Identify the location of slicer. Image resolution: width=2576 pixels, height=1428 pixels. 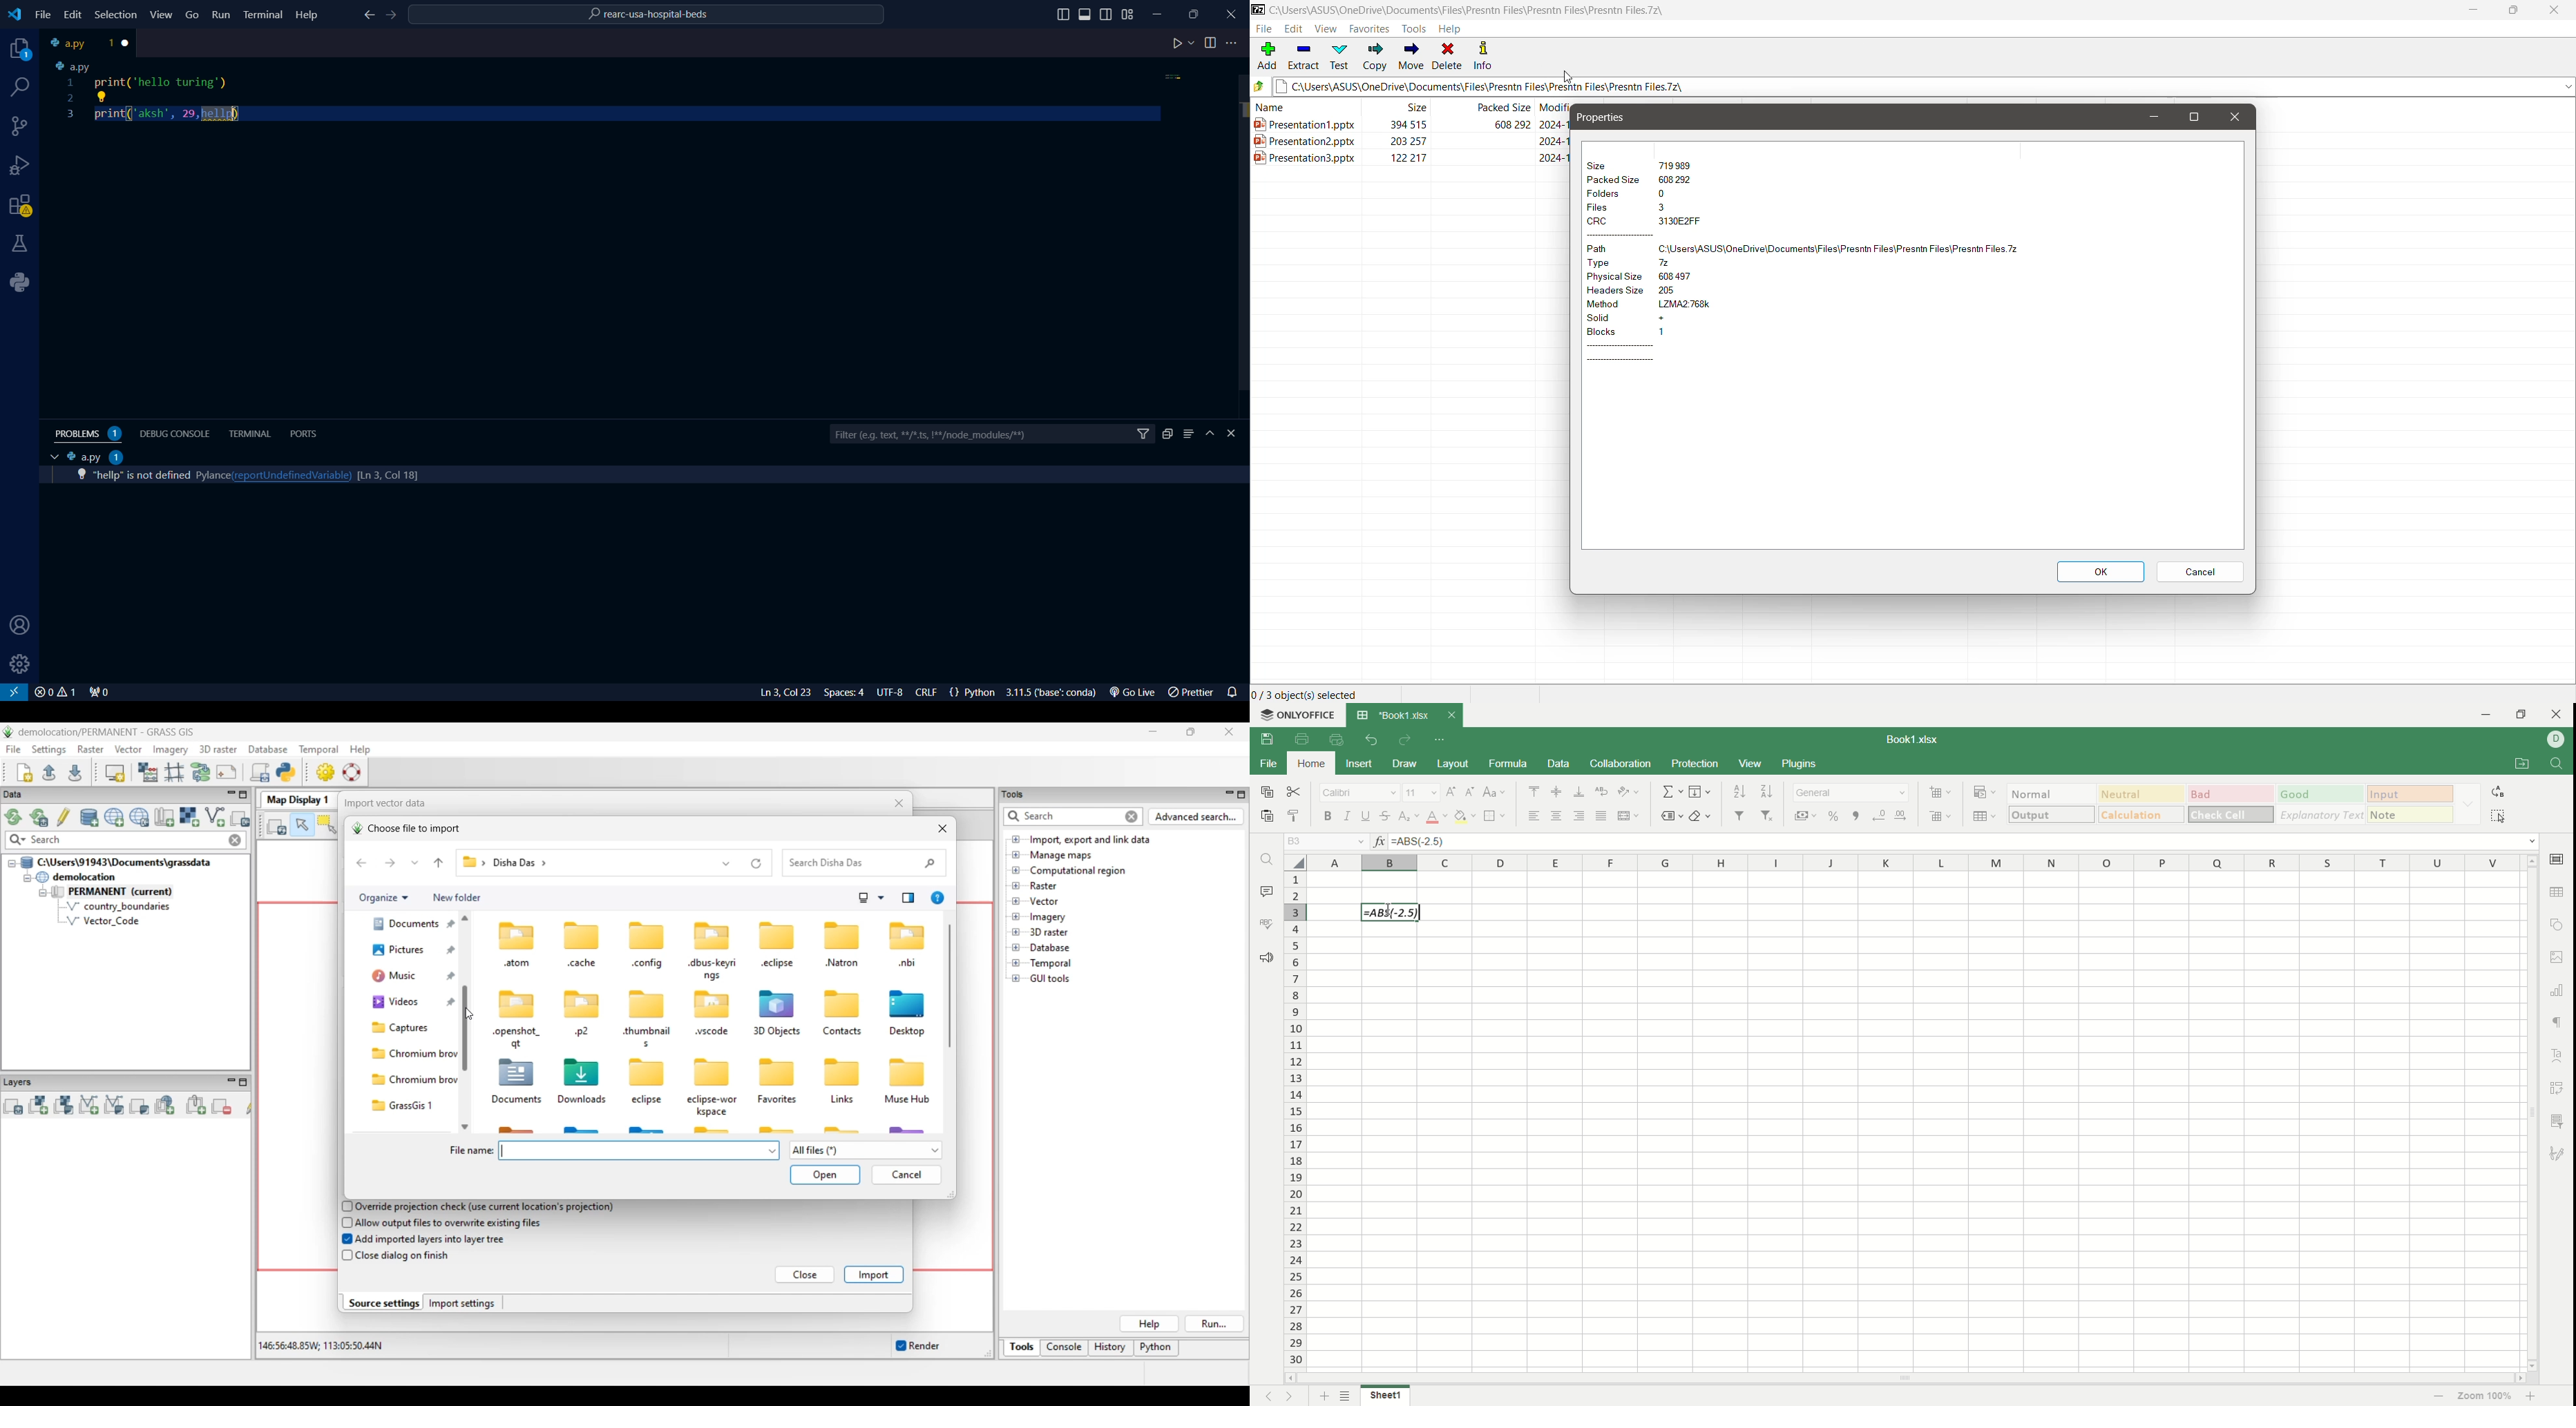
(2560, 1121).